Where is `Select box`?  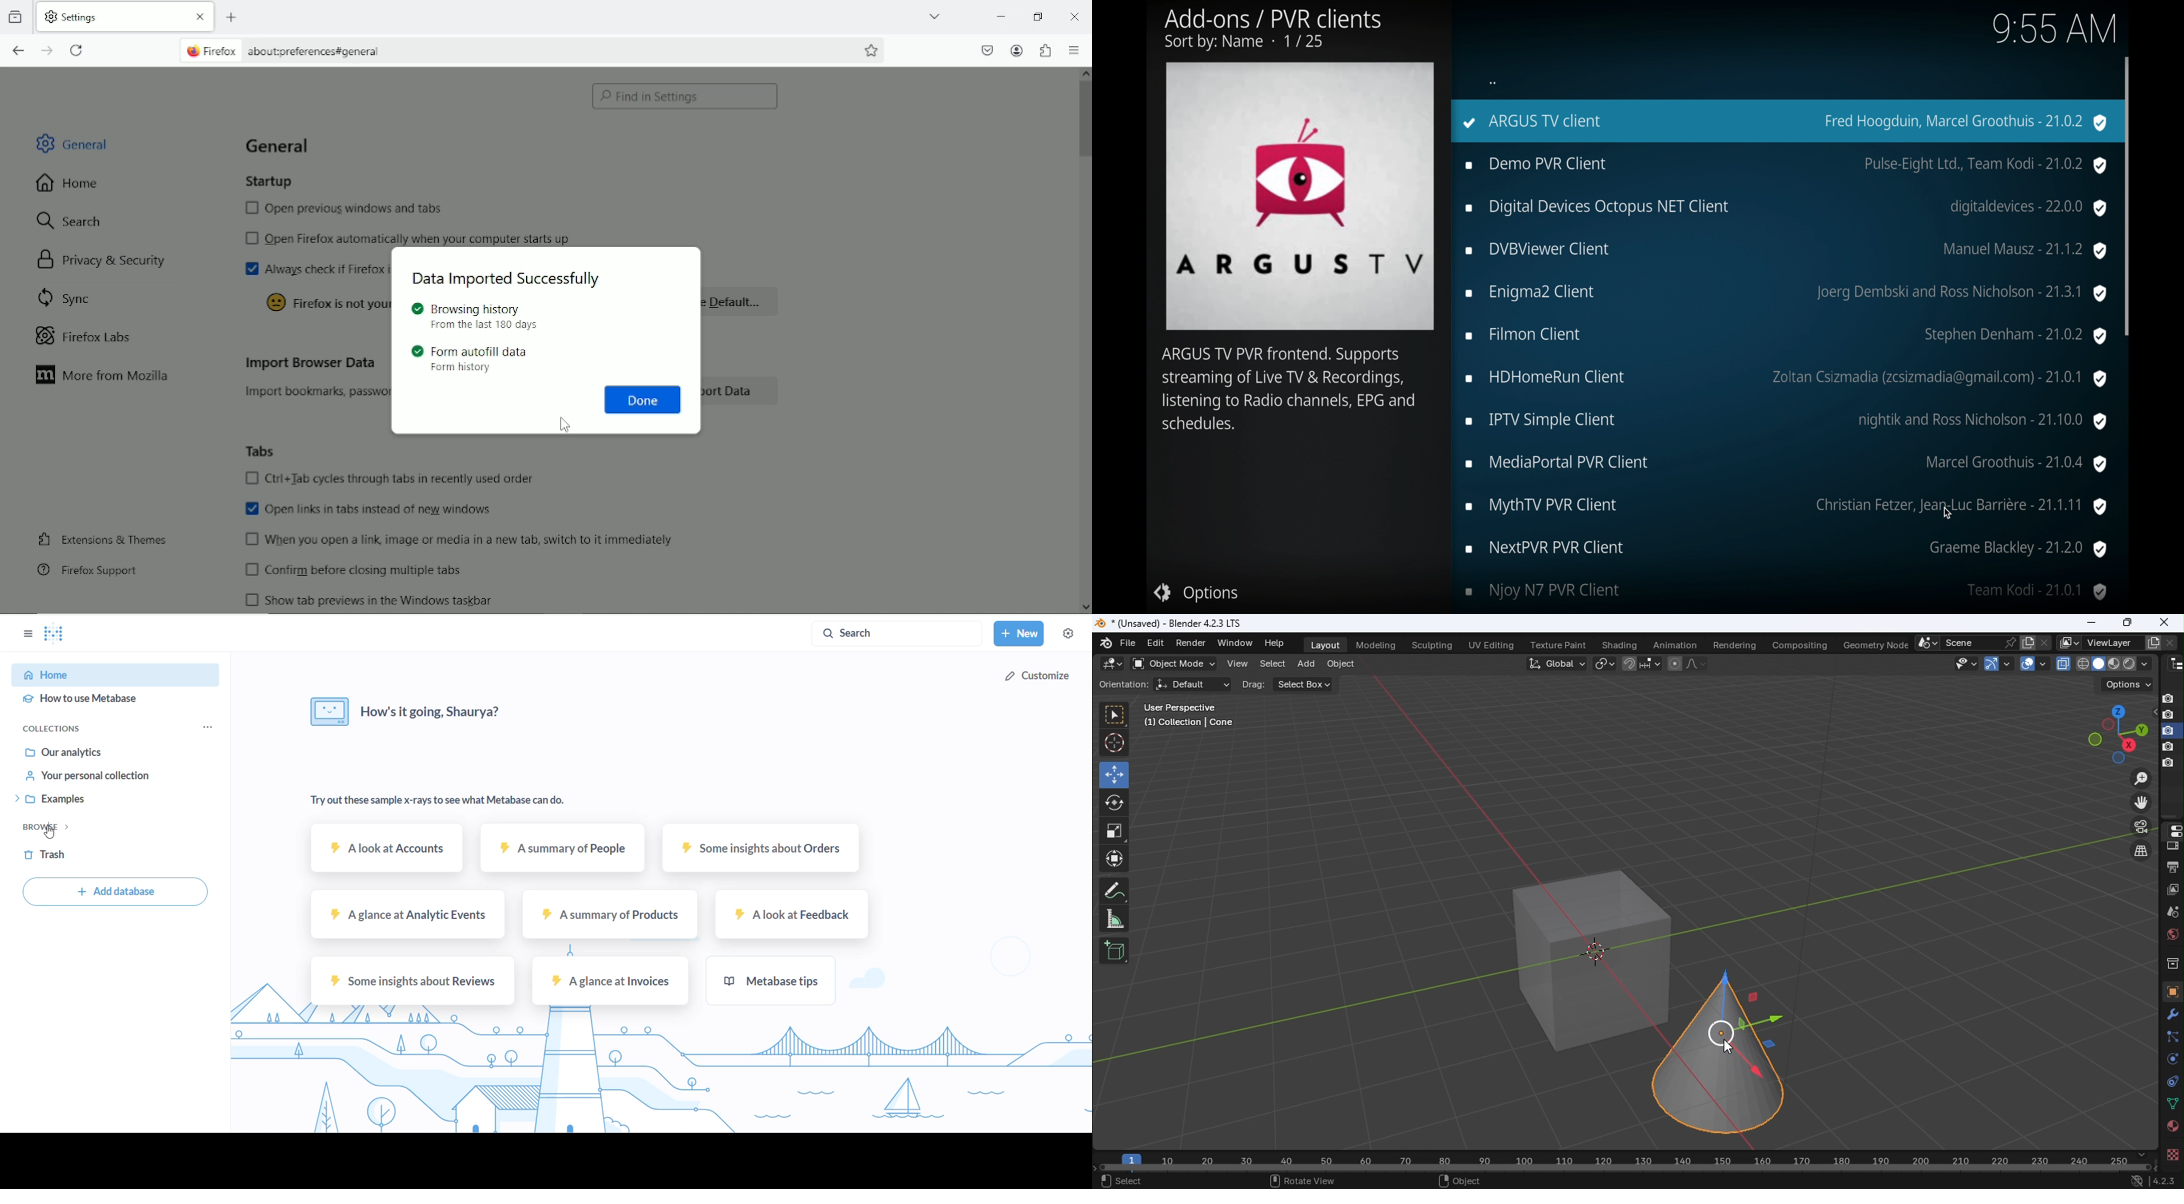
Select box is located at coordinates (1305, 686).